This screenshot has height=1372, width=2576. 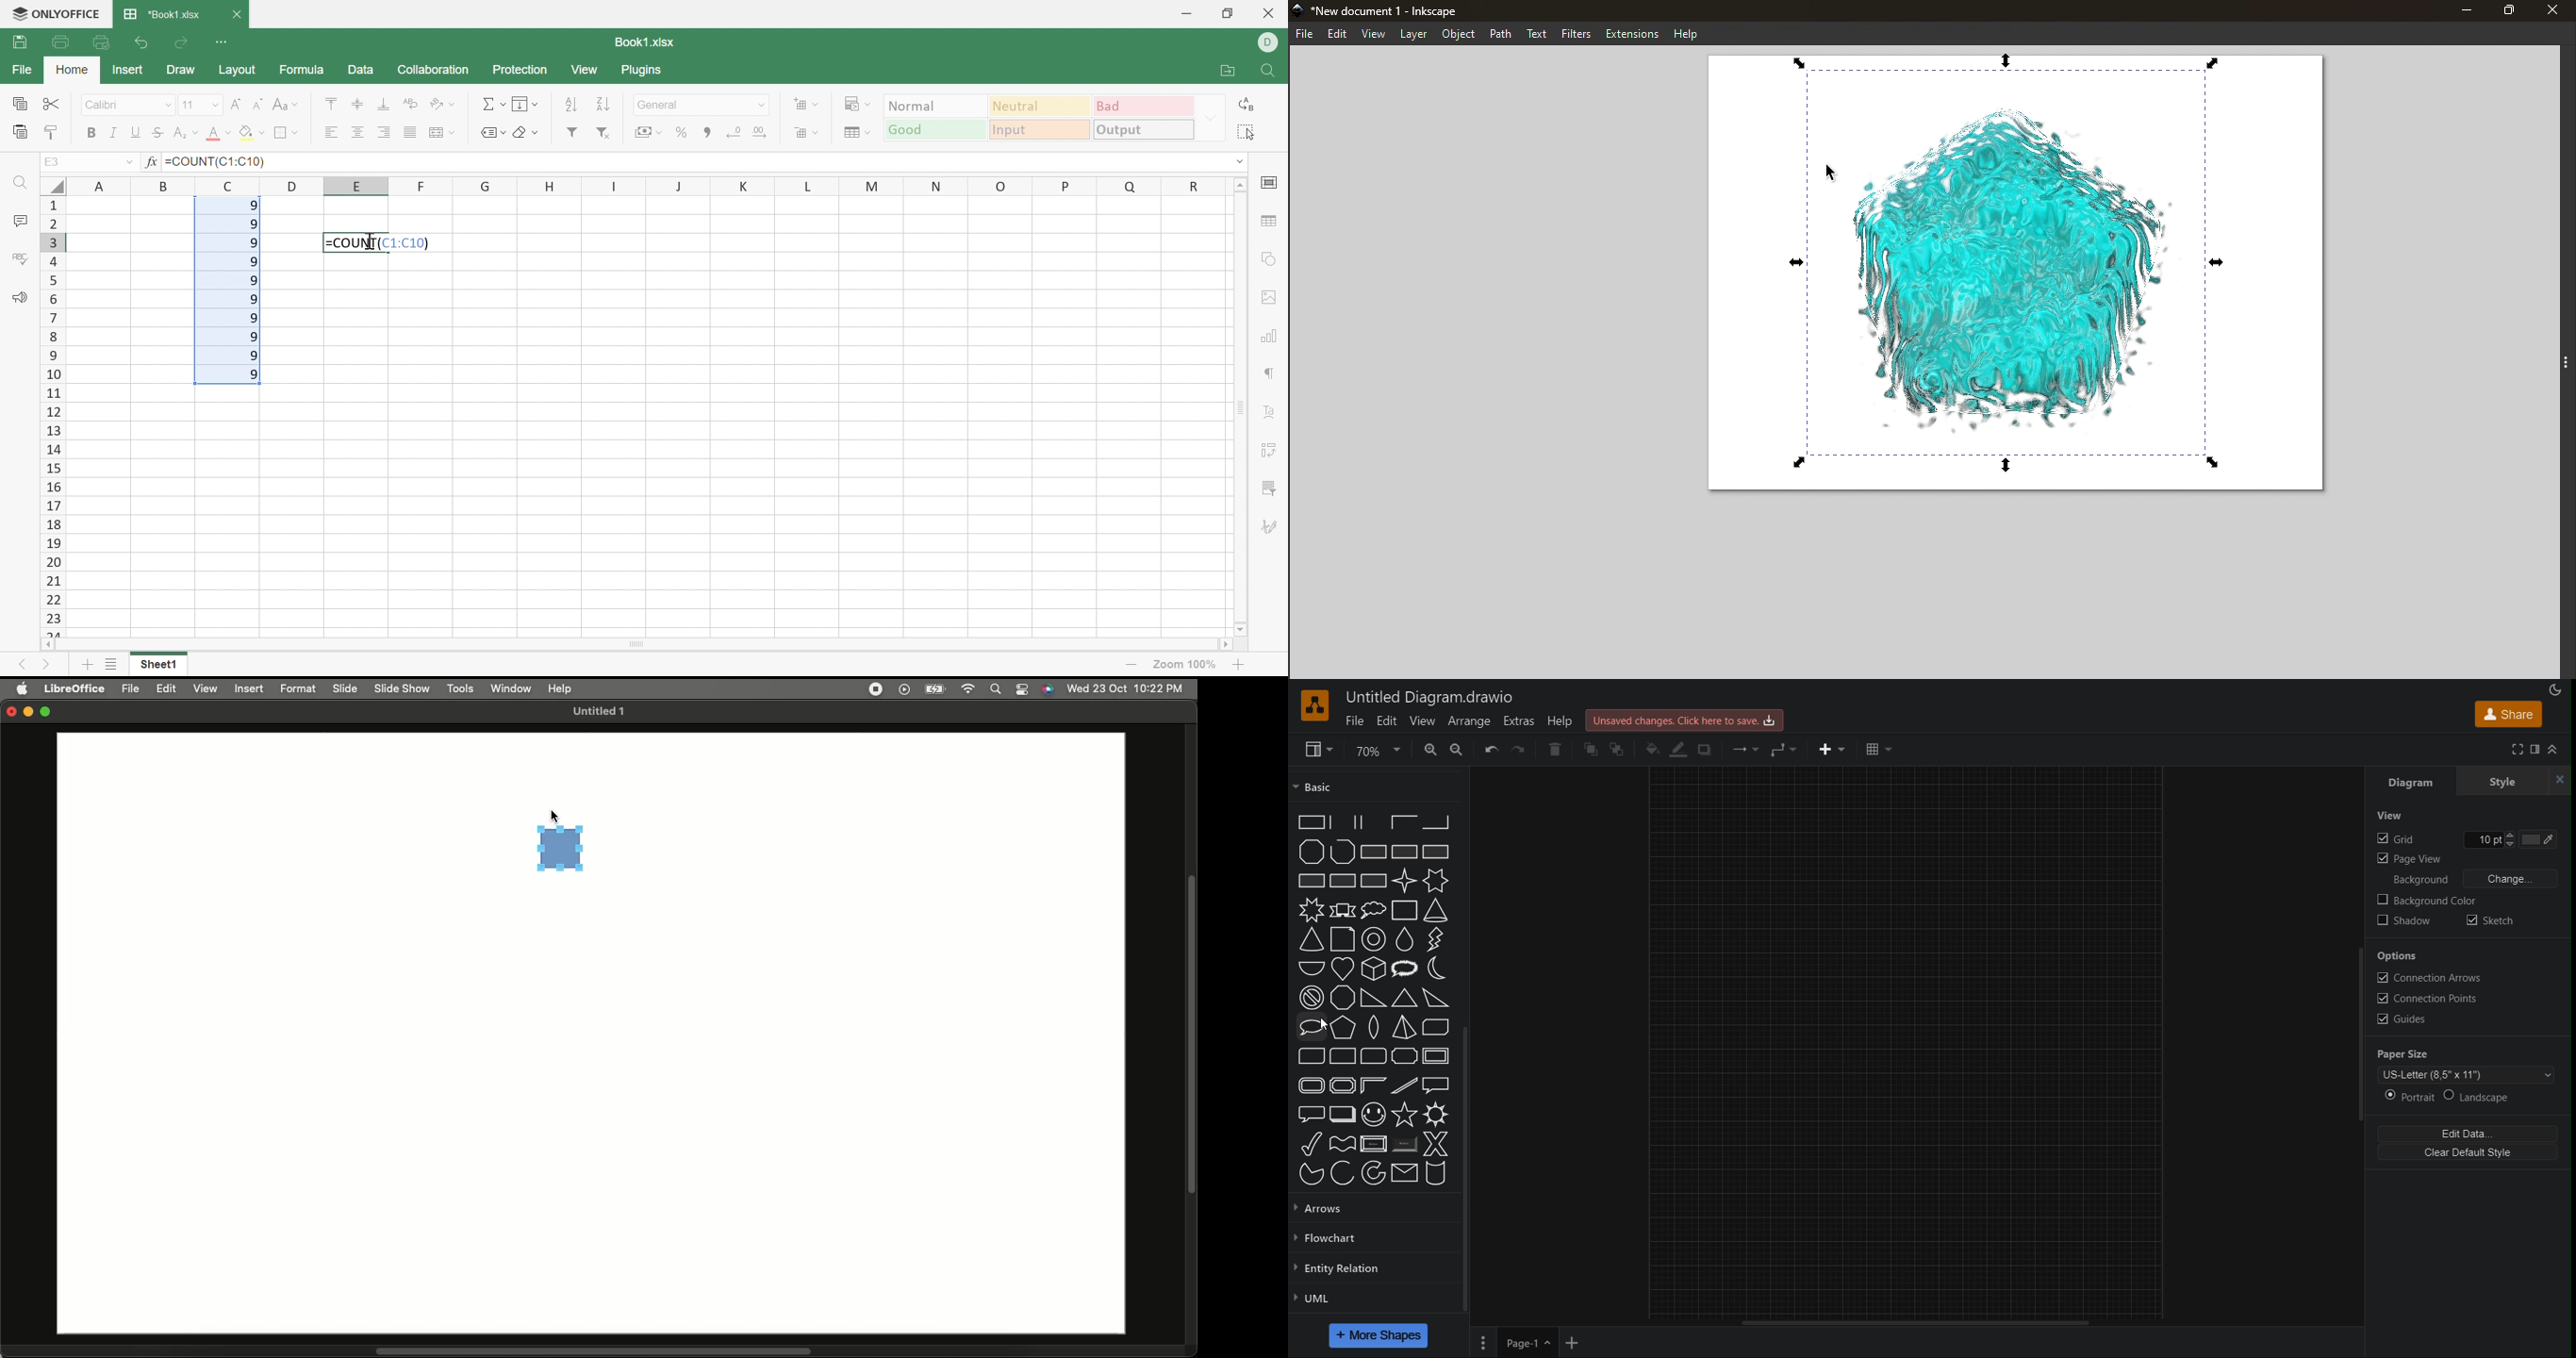 What do you see at coordinates (2355, 1062) in the screenshot?
I see `Scrollbar` at bounding box center [2355, 1062].